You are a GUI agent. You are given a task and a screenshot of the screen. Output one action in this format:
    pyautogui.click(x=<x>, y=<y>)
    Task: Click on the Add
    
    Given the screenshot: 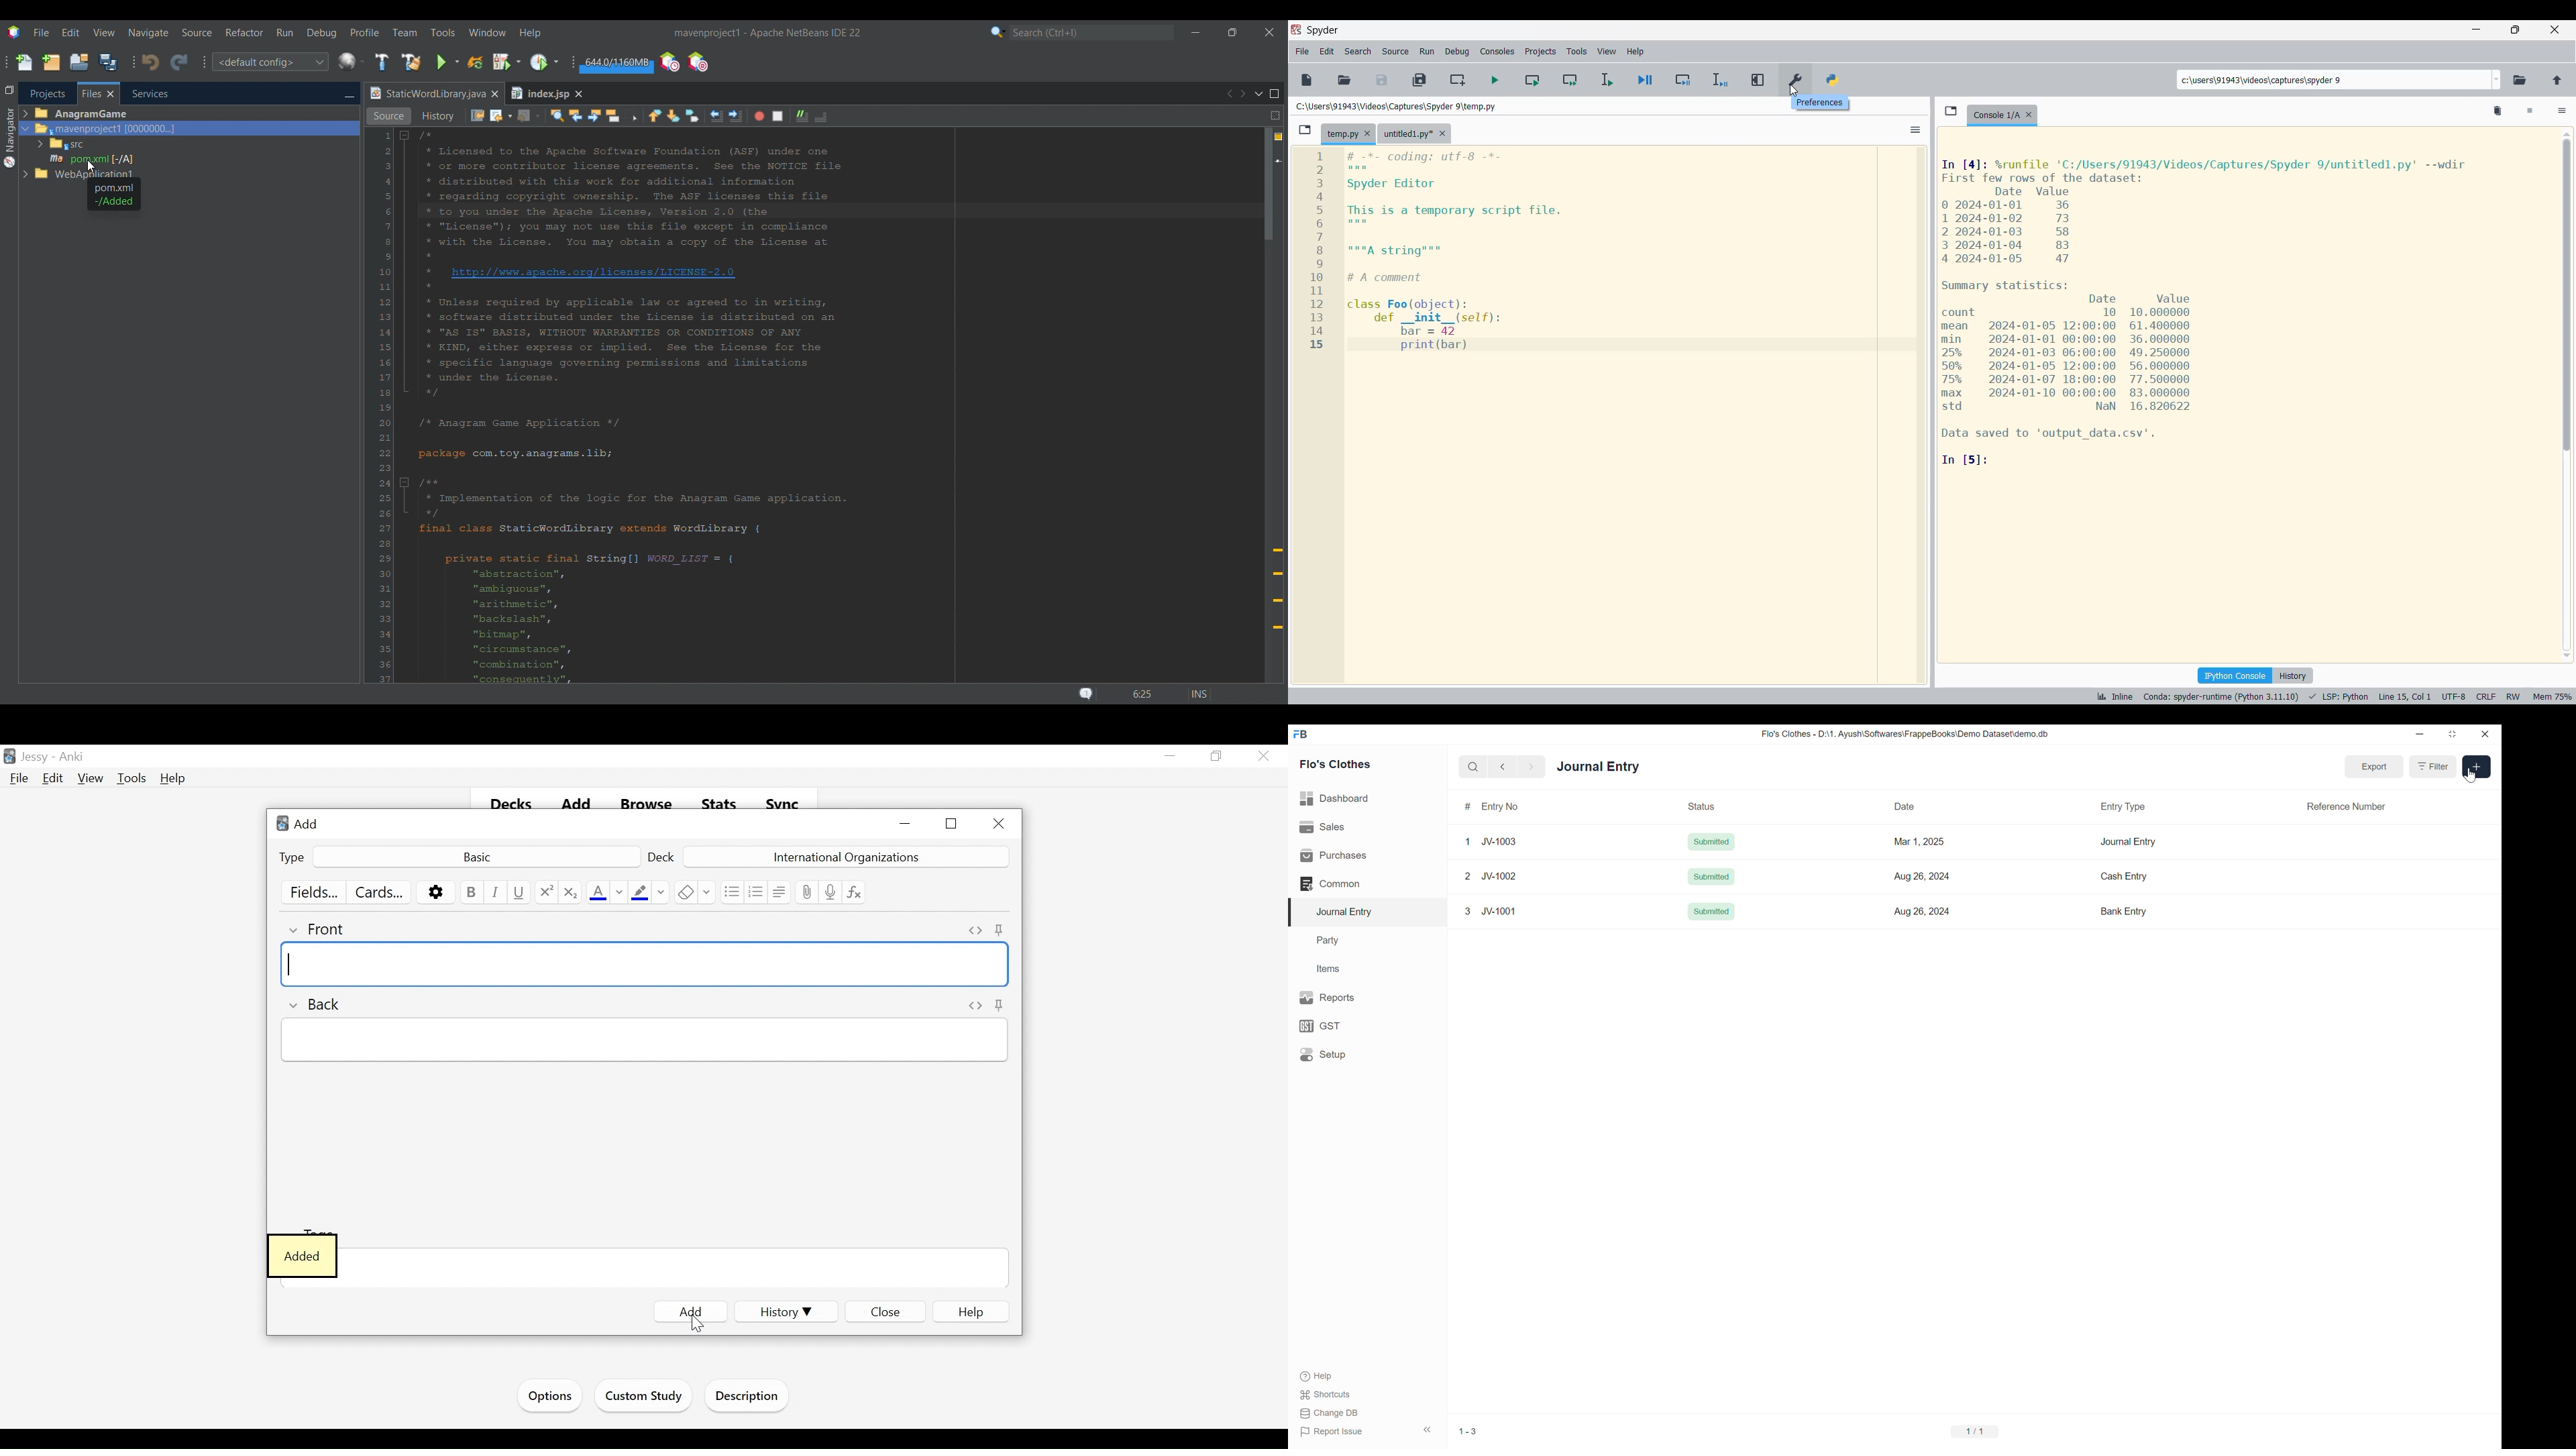 What is the action you would take?
    pyautogui.click(x=690, y=1307)
    